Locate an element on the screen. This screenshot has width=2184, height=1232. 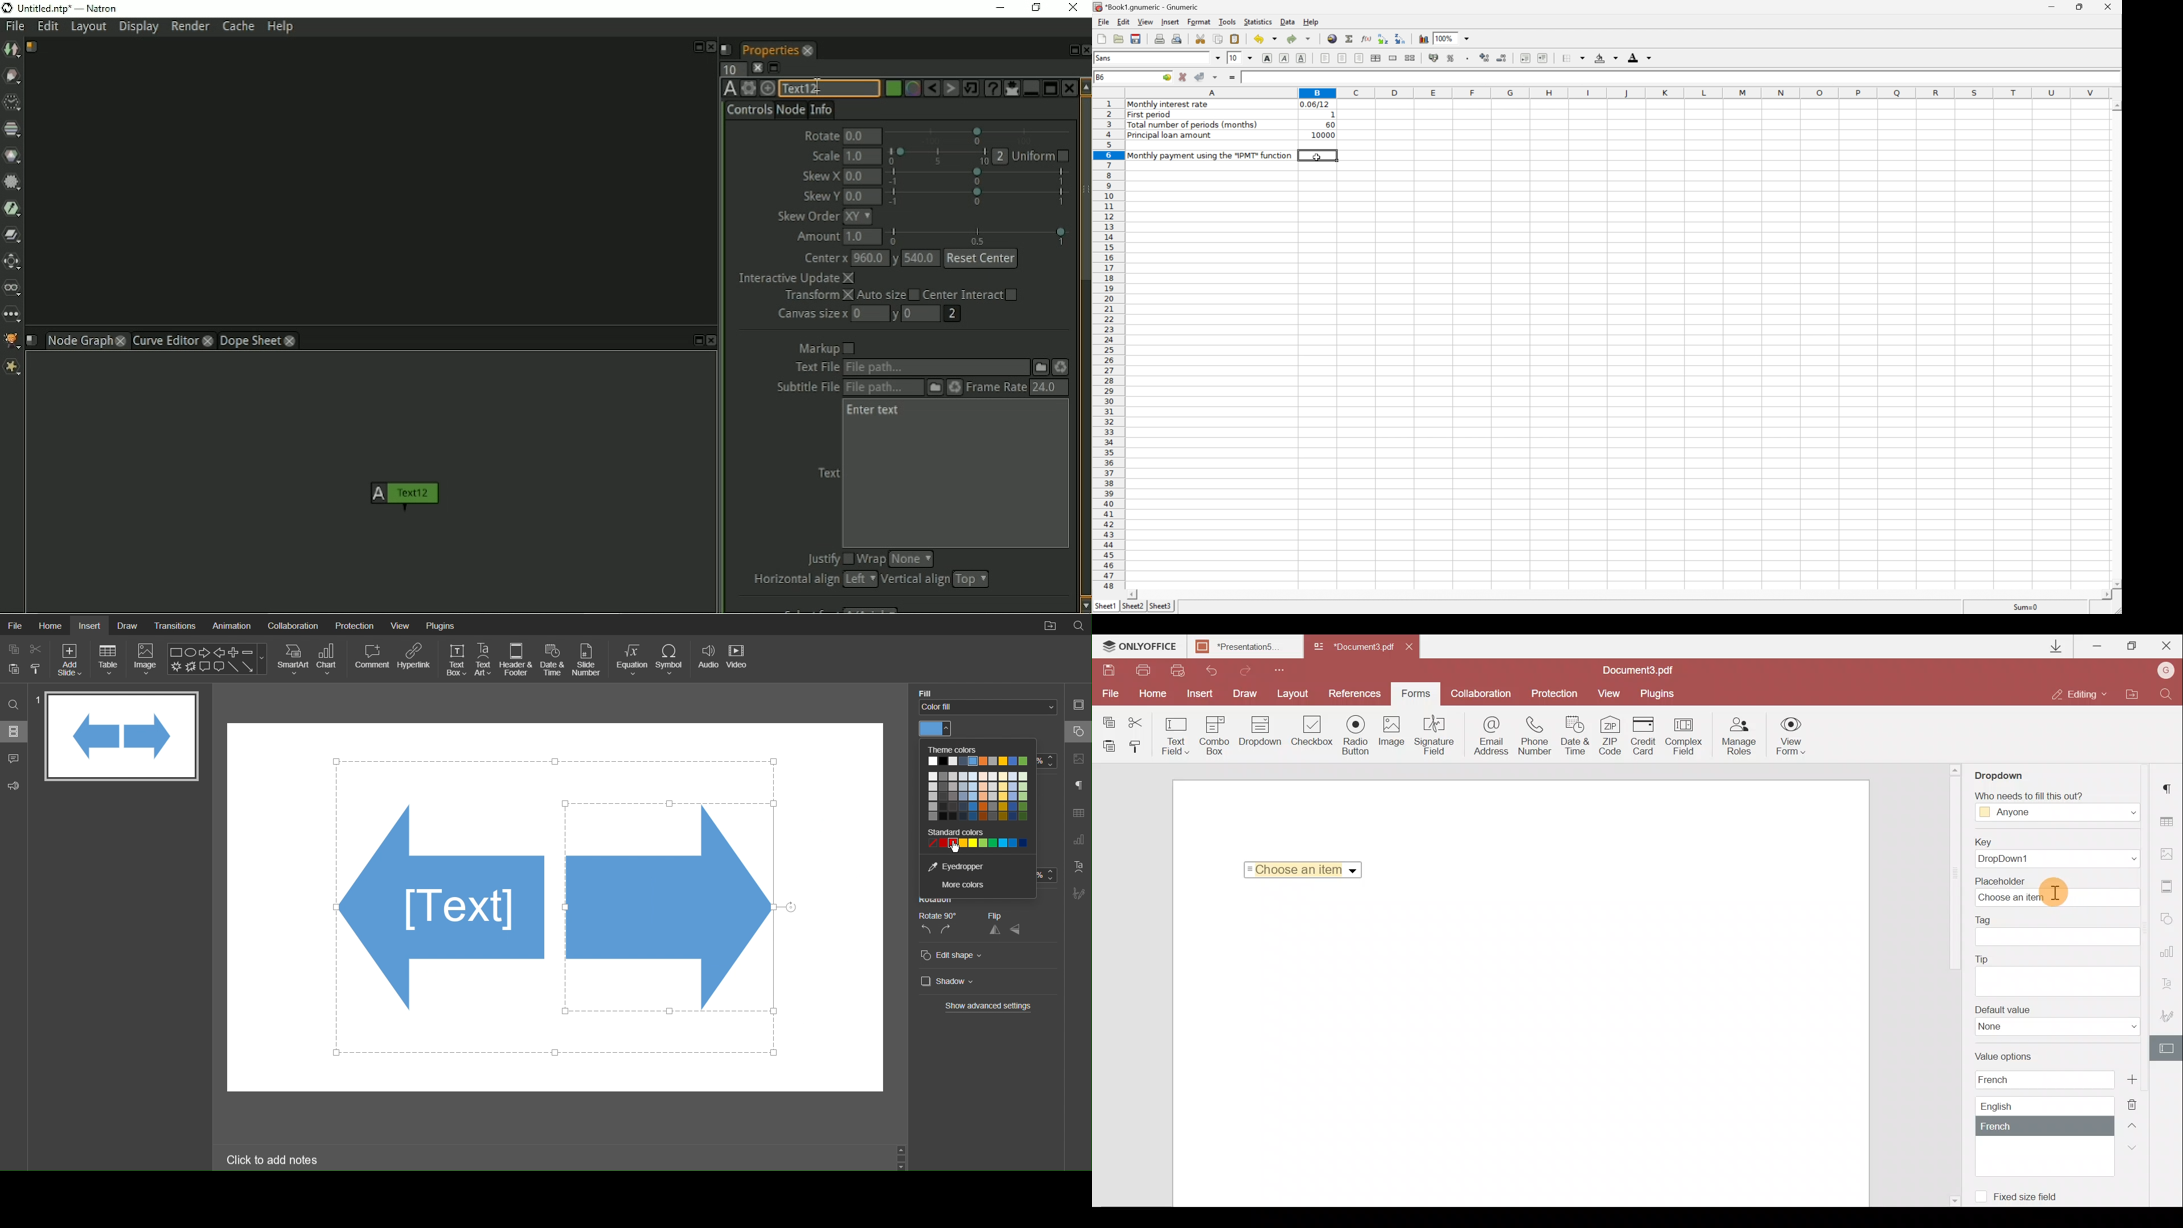
Drop Down is located at coordinates (1468, 38).